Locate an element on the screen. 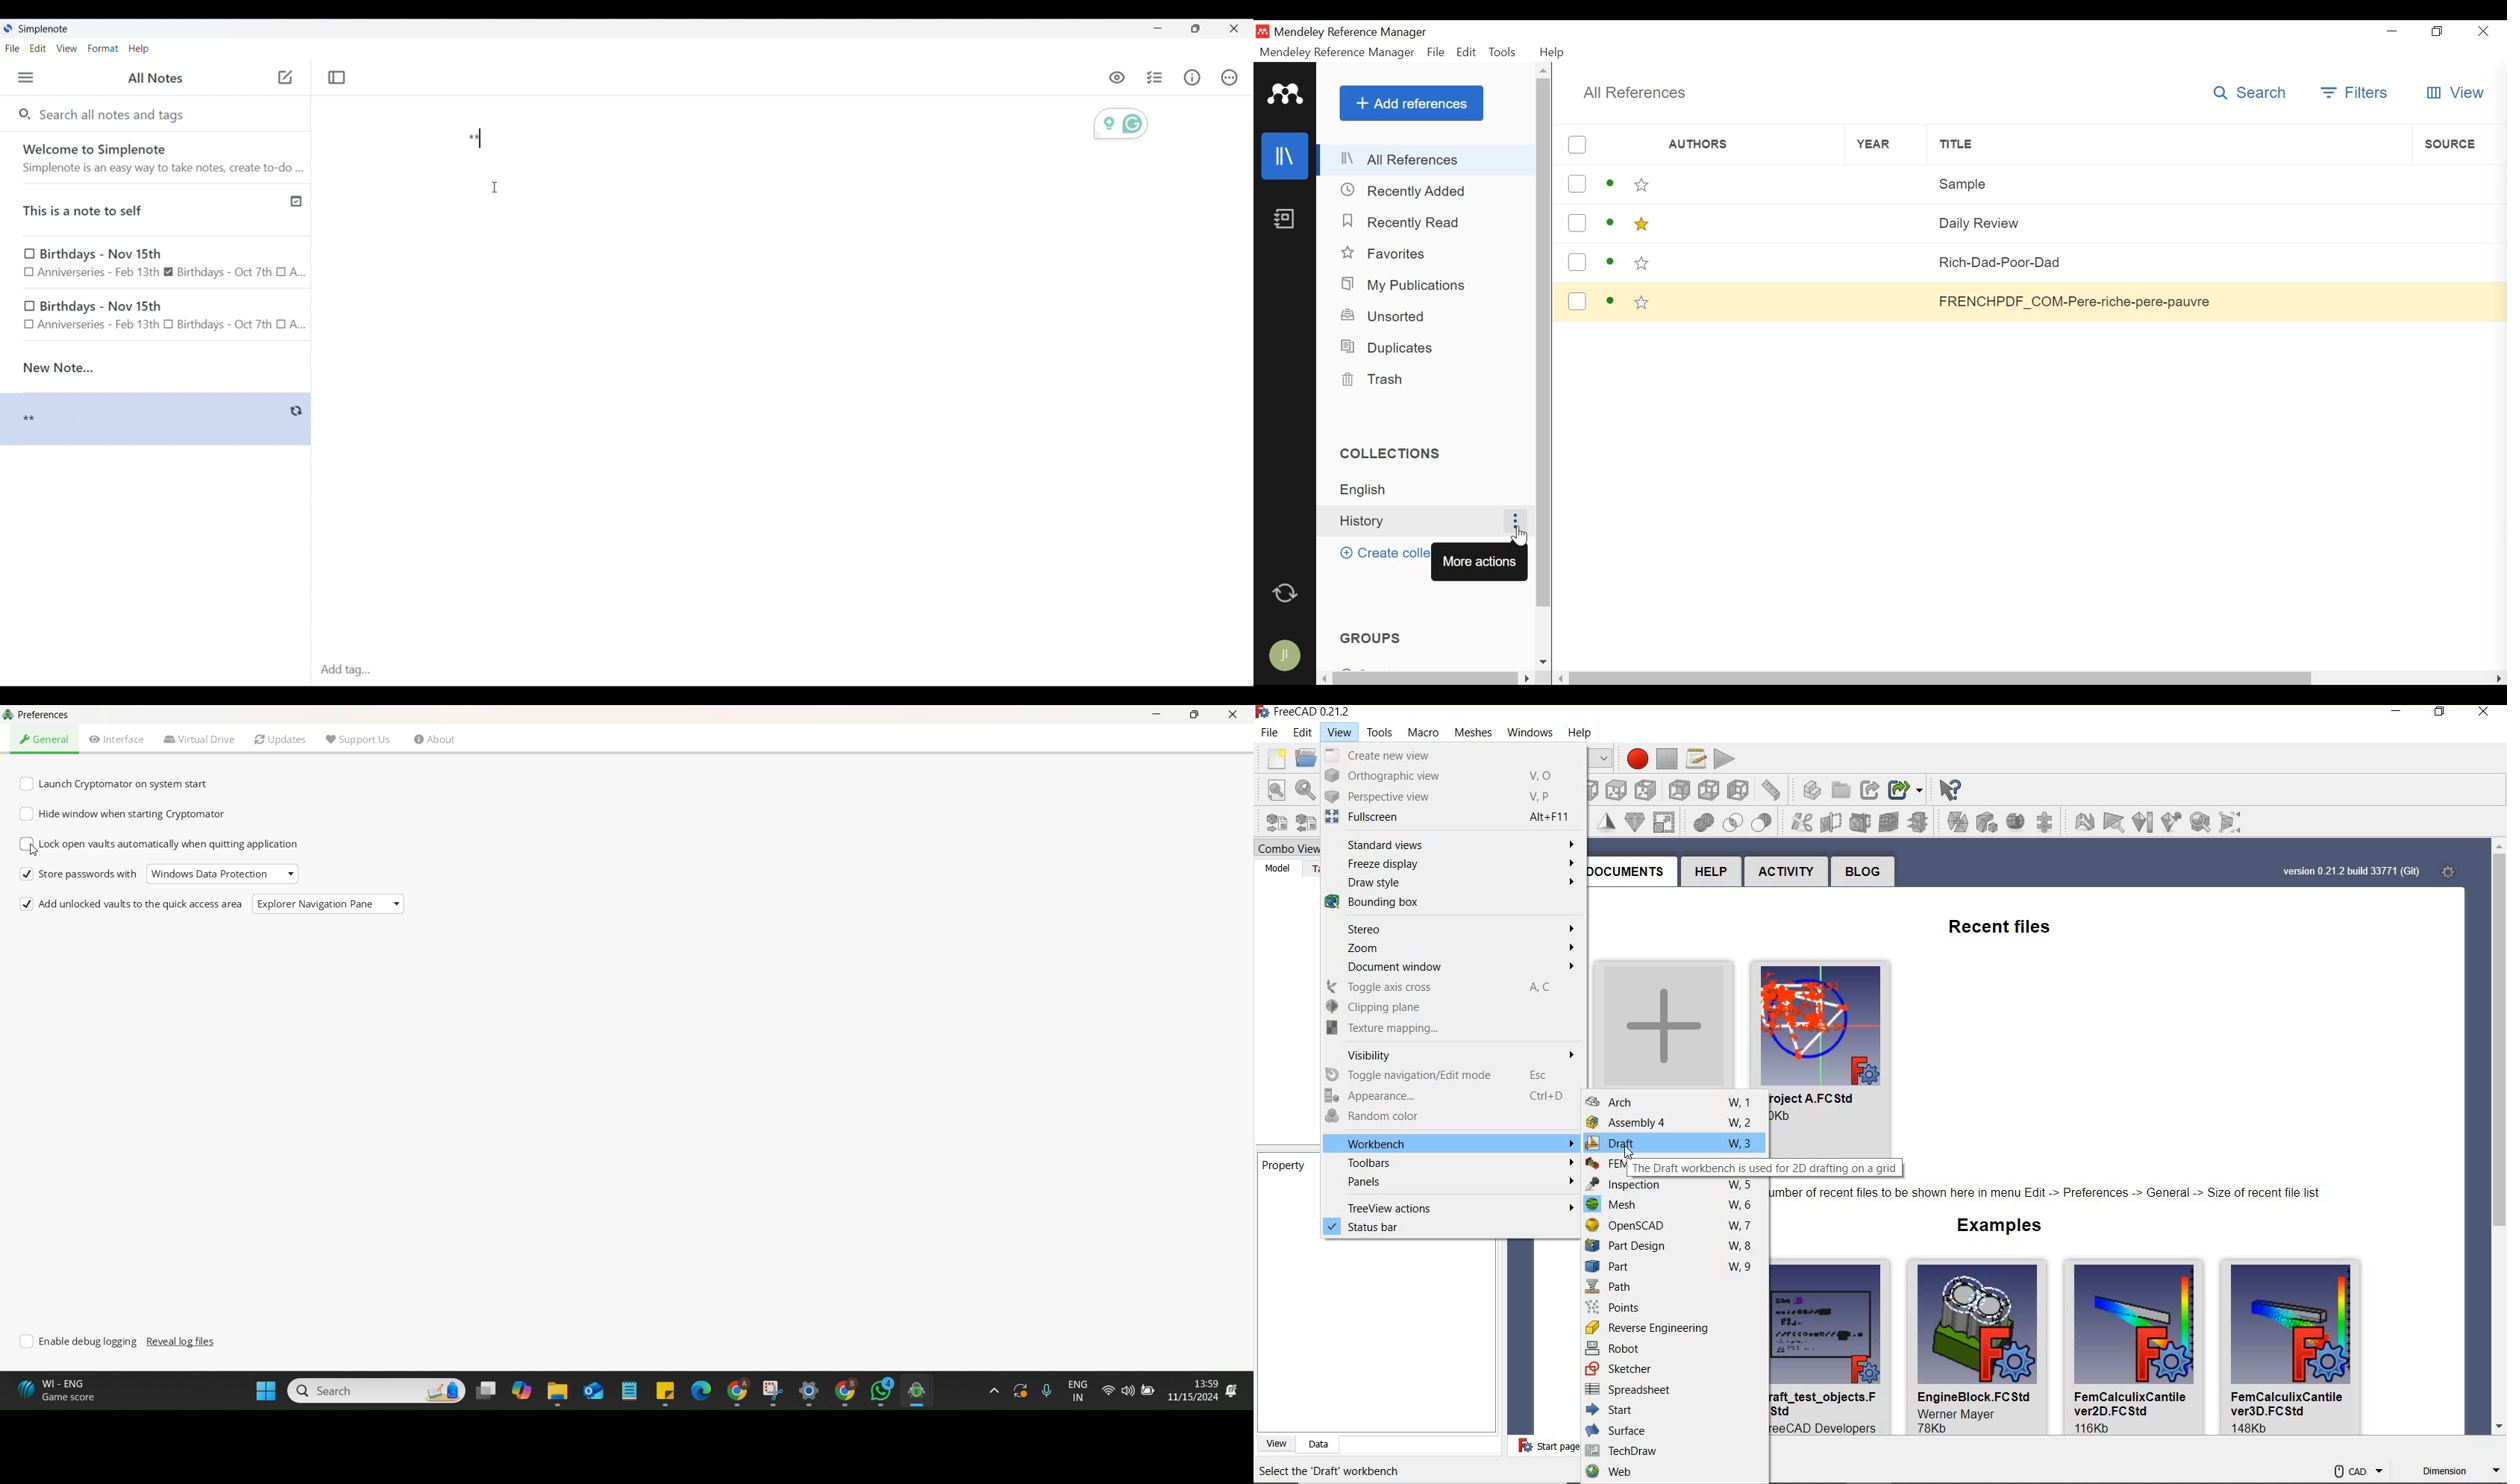  blog is located at coordinates (1860, 872).